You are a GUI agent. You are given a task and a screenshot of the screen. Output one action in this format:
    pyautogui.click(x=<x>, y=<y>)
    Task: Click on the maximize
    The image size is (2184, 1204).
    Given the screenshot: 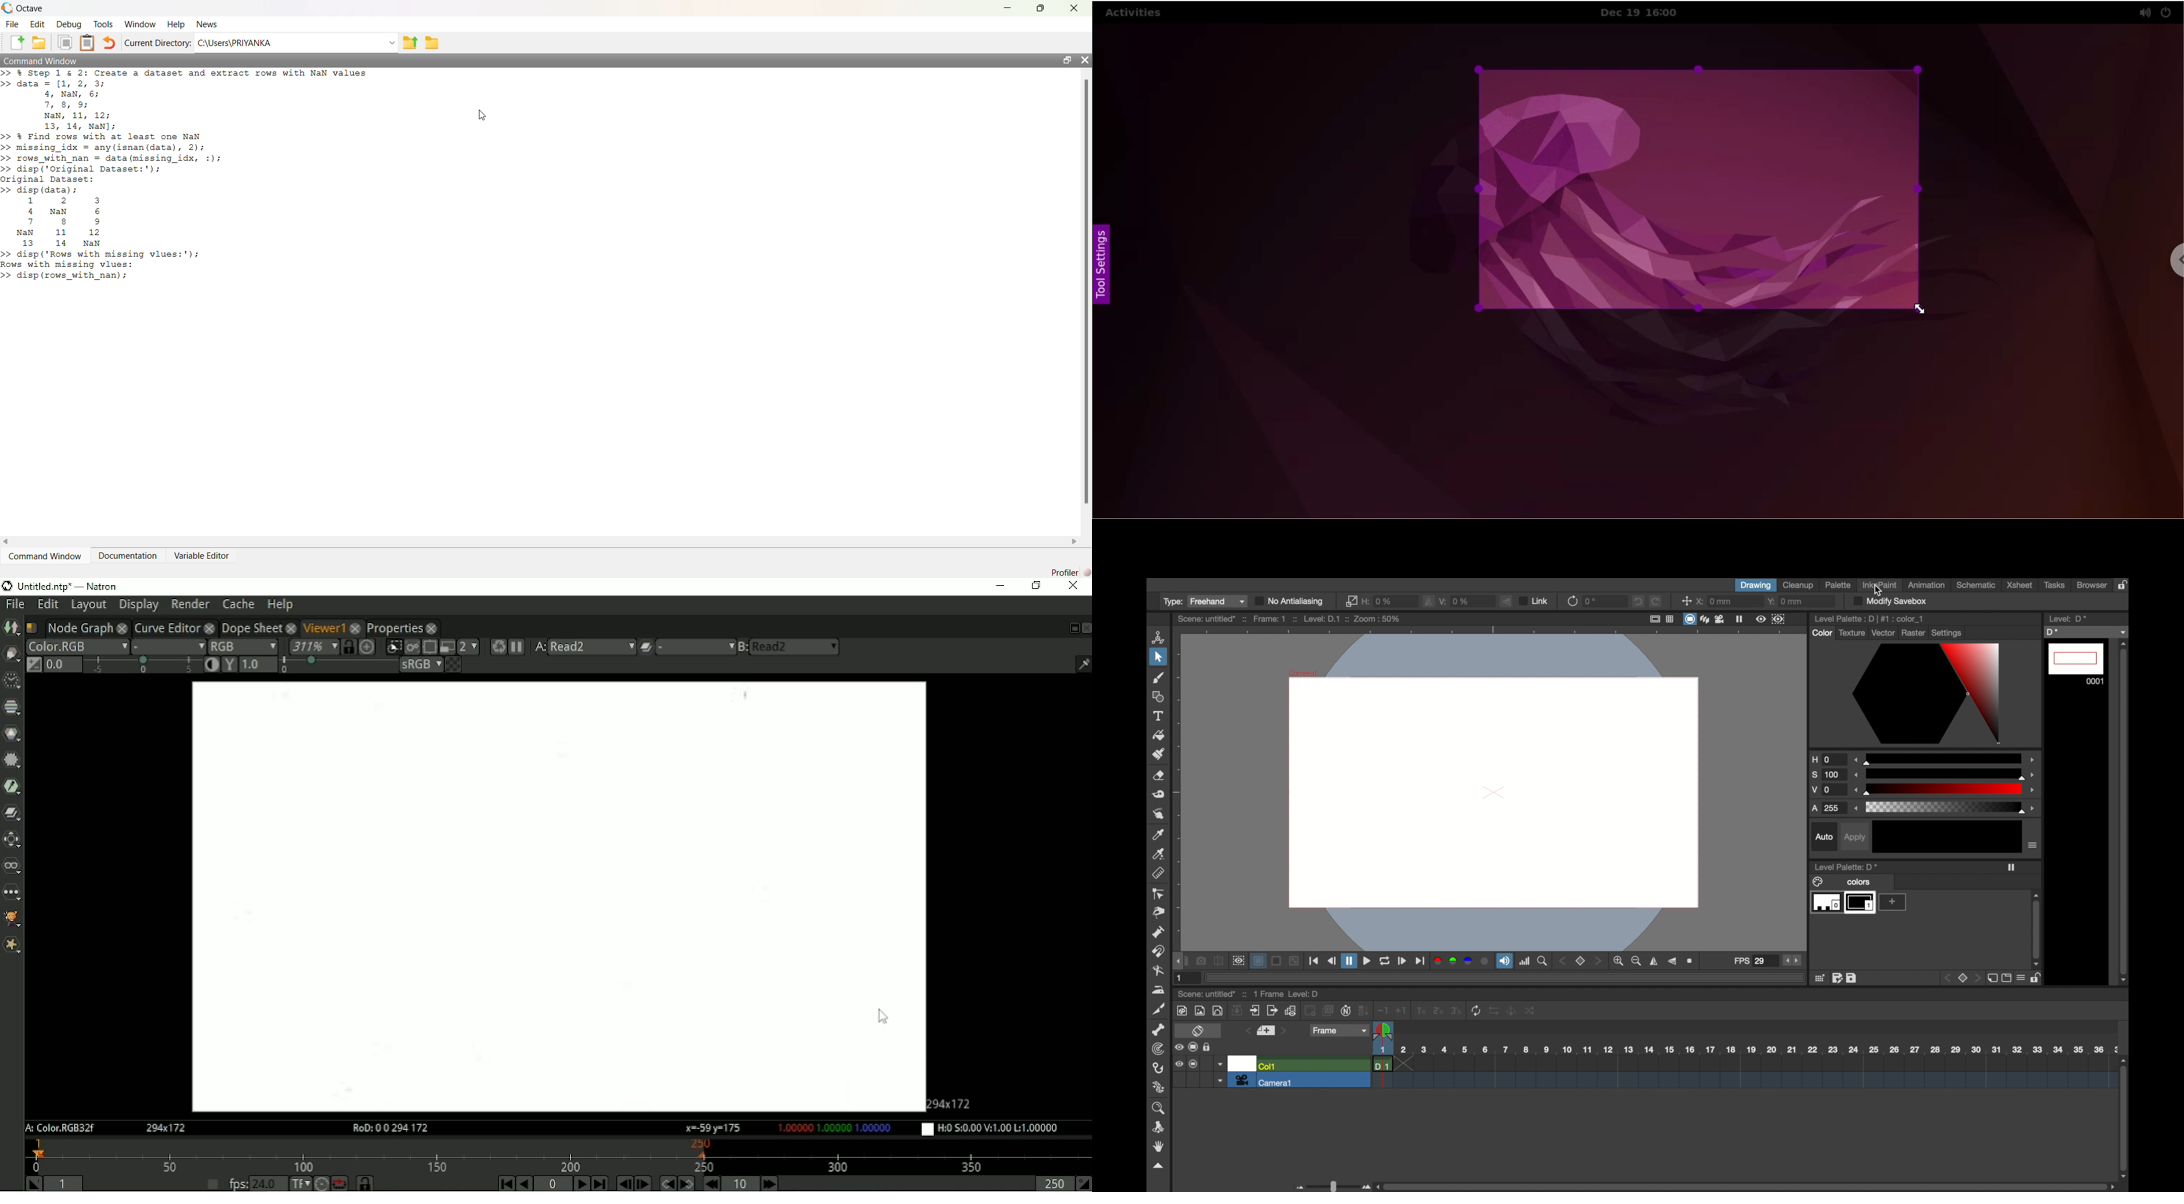 What is the action you would take?
    pyautogui.click(x=1066, y=60)
    